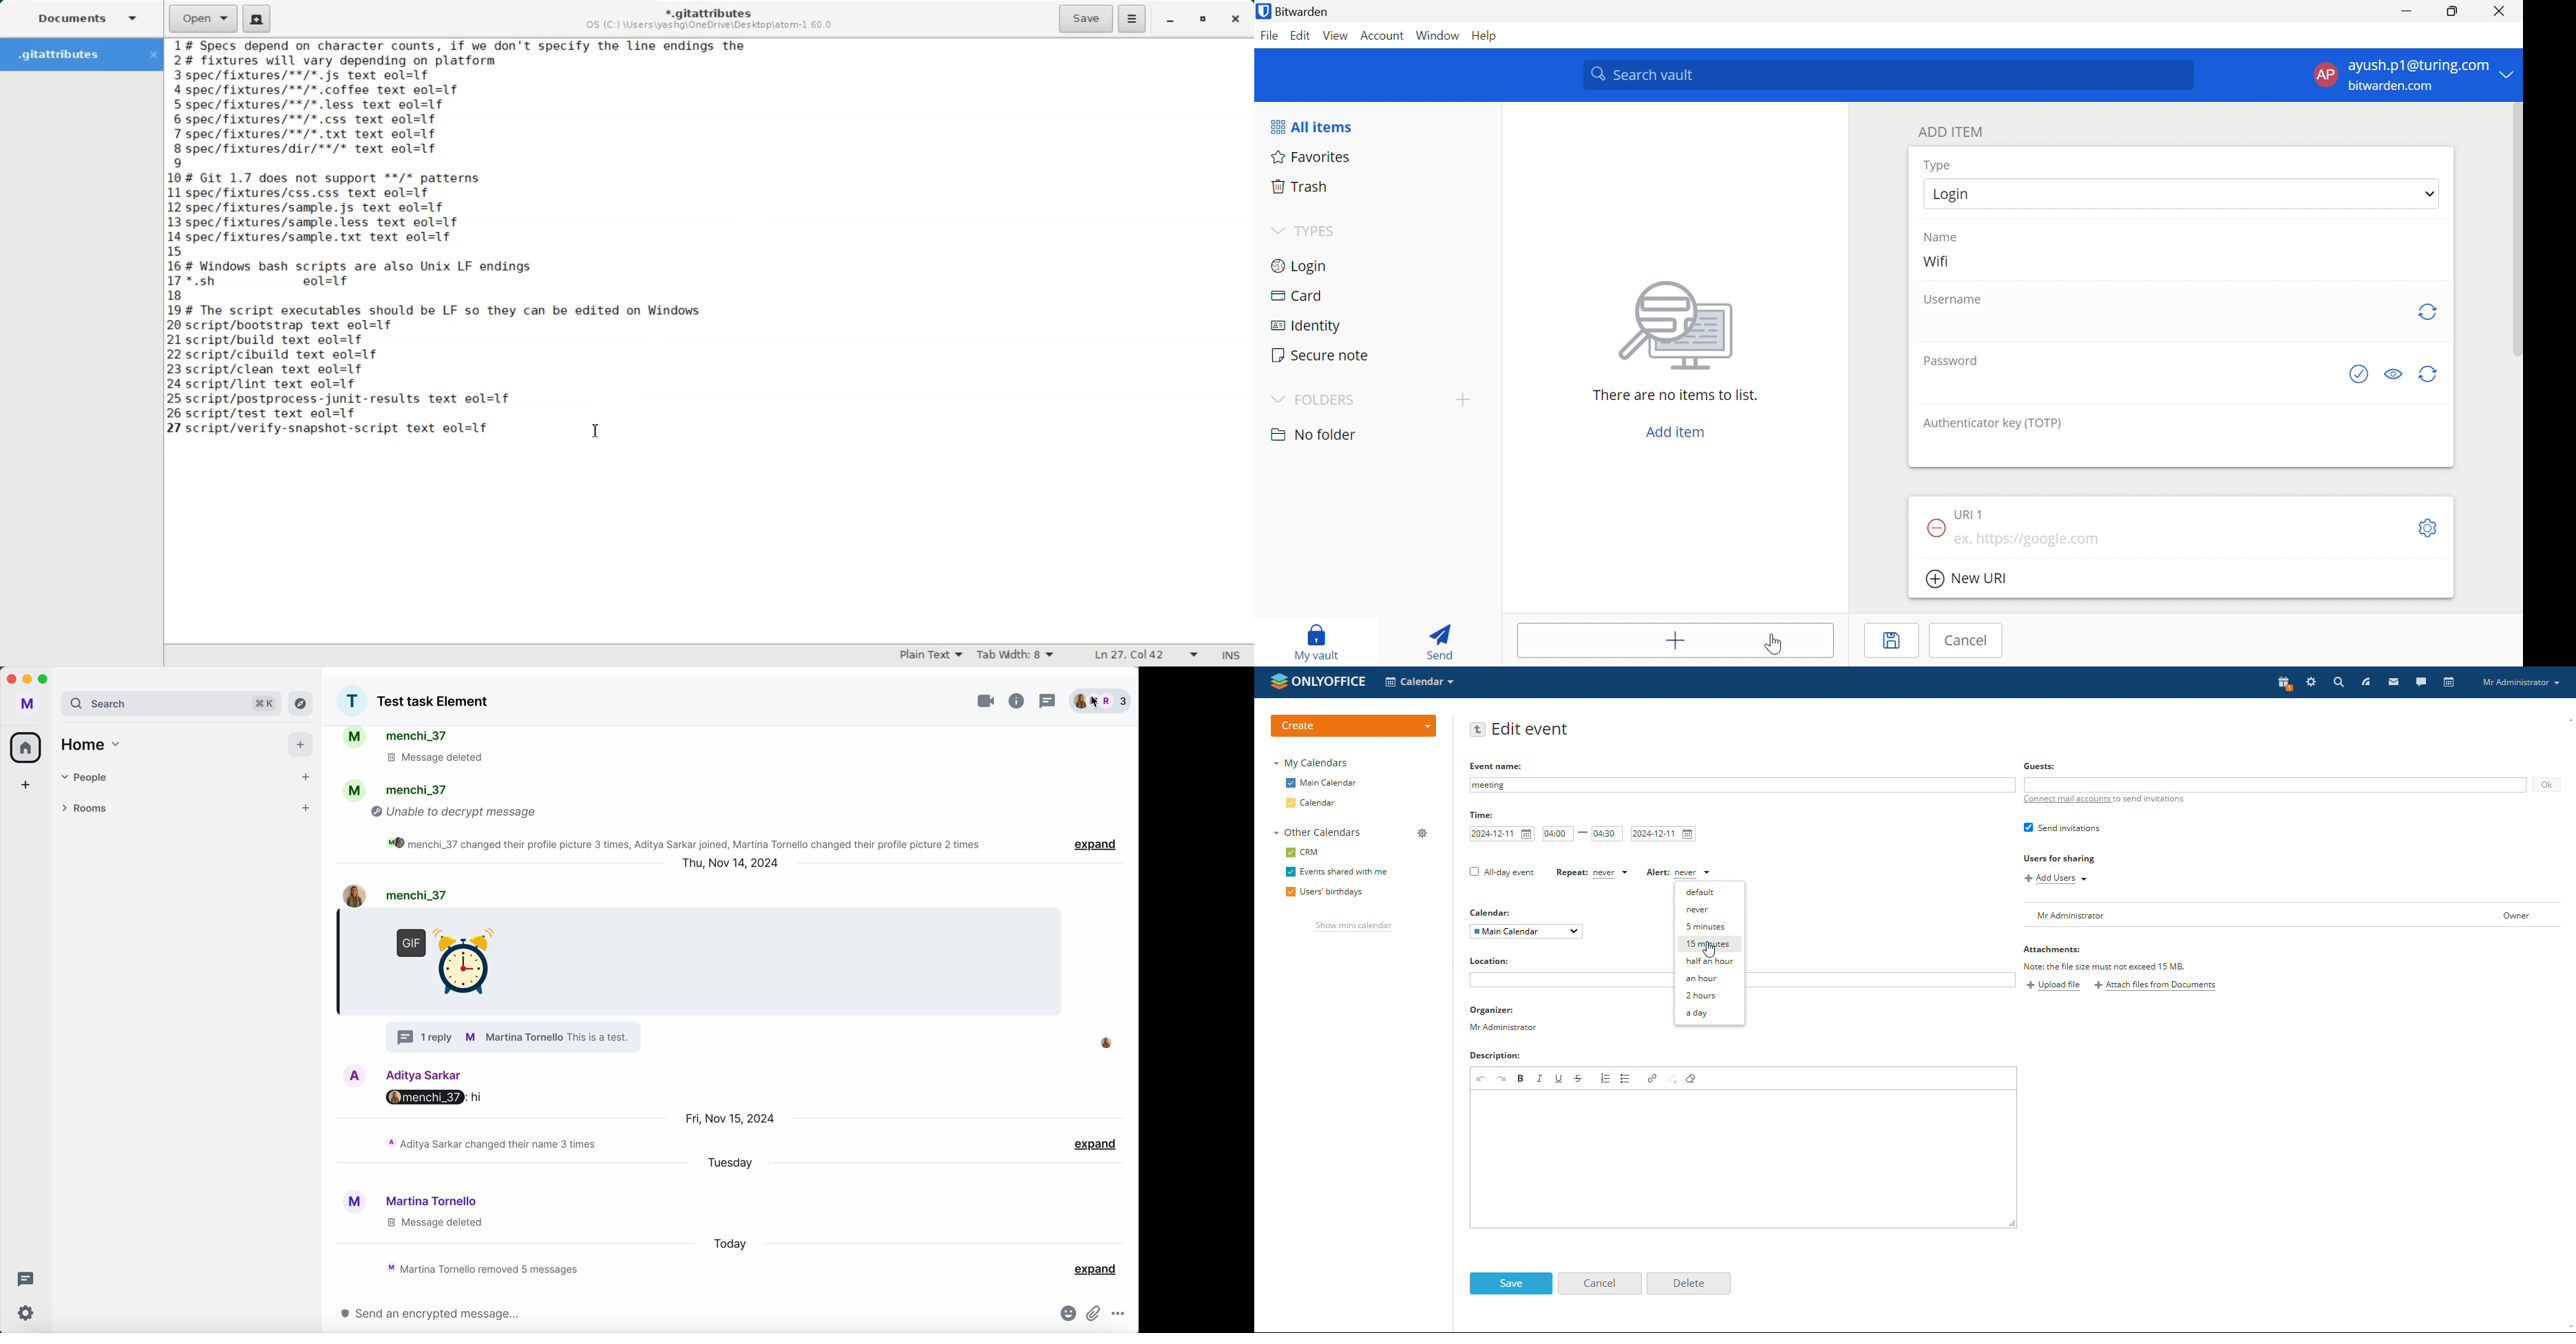 This screenshot has height=1344, width=2576. What do you see at coordinates (342, 429) in the screenshot?
I see `script/verify-snapshot-script text eol=lf` at bounding box center [342, 429].